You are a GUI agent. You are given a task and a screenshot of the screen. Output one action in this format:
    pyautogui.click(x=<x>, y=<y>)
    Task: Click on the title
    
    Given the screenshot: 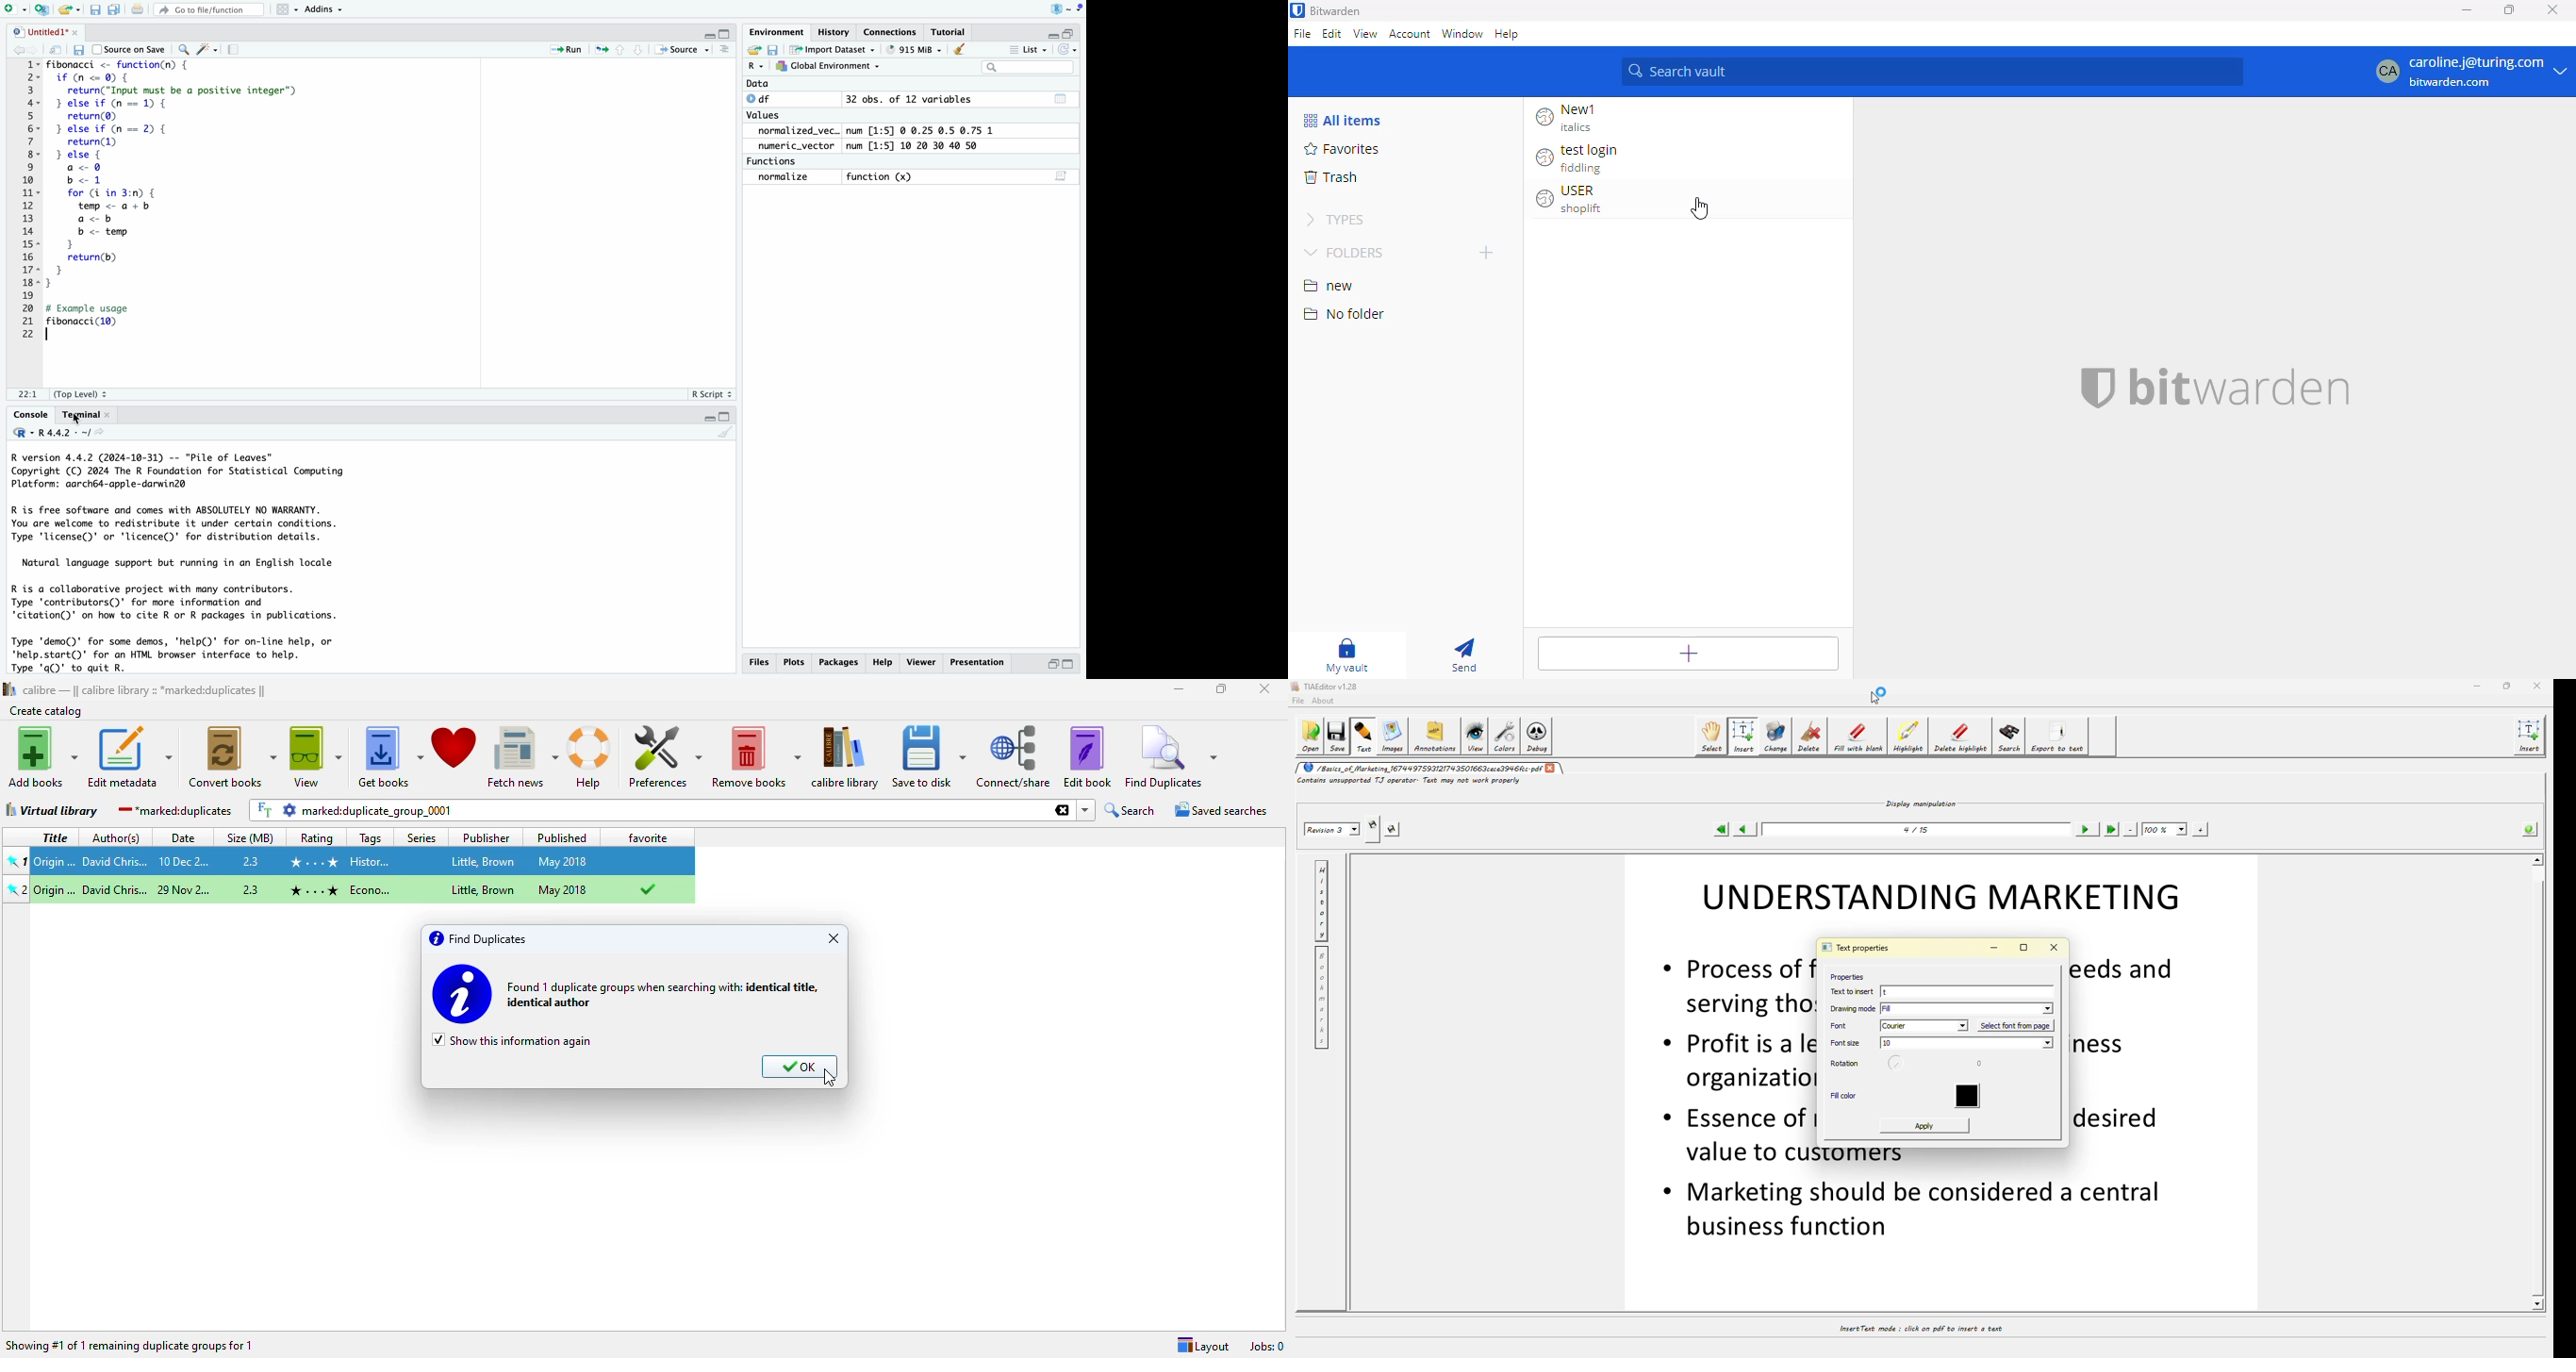 What is the action you would take?
    pyautogui.click(x=54, y=836)
    